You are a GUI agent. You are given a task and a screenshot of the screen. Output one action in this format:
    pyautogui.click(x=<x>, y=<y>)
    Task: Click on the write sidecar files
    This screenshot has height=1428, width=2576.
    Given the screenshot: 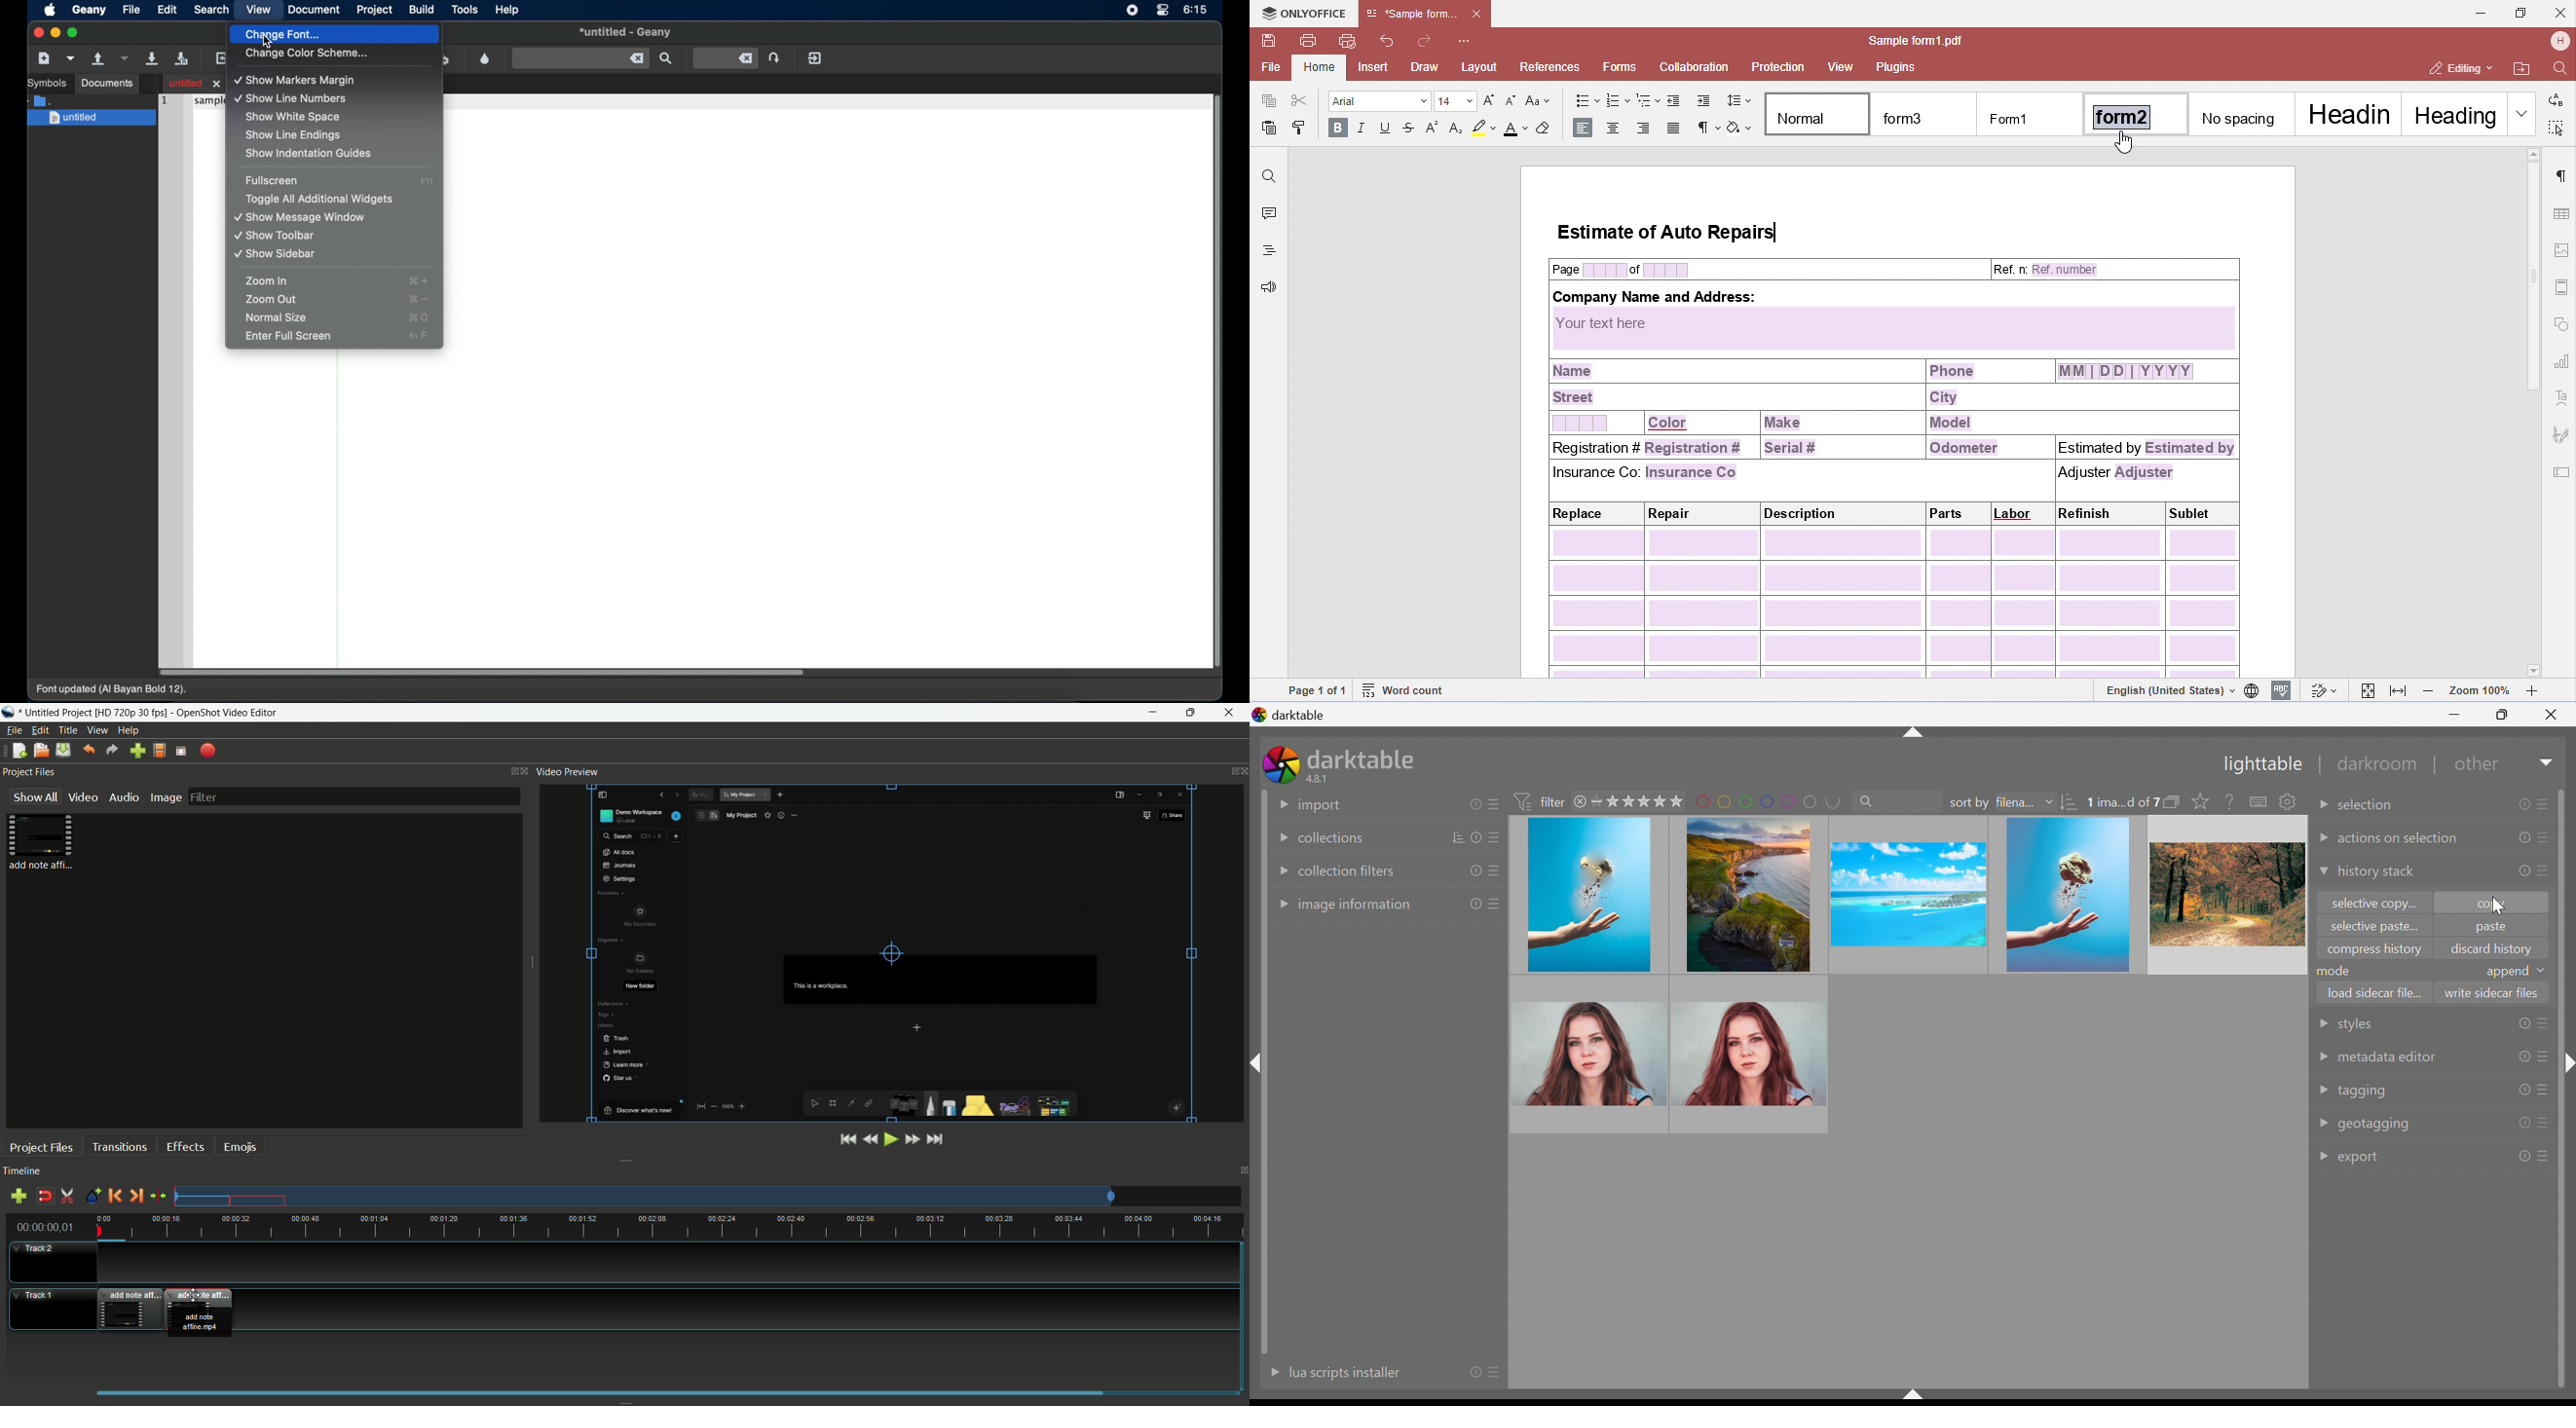 What is the action you would take?
    pyautogui.click(x=2492, y=992)
    